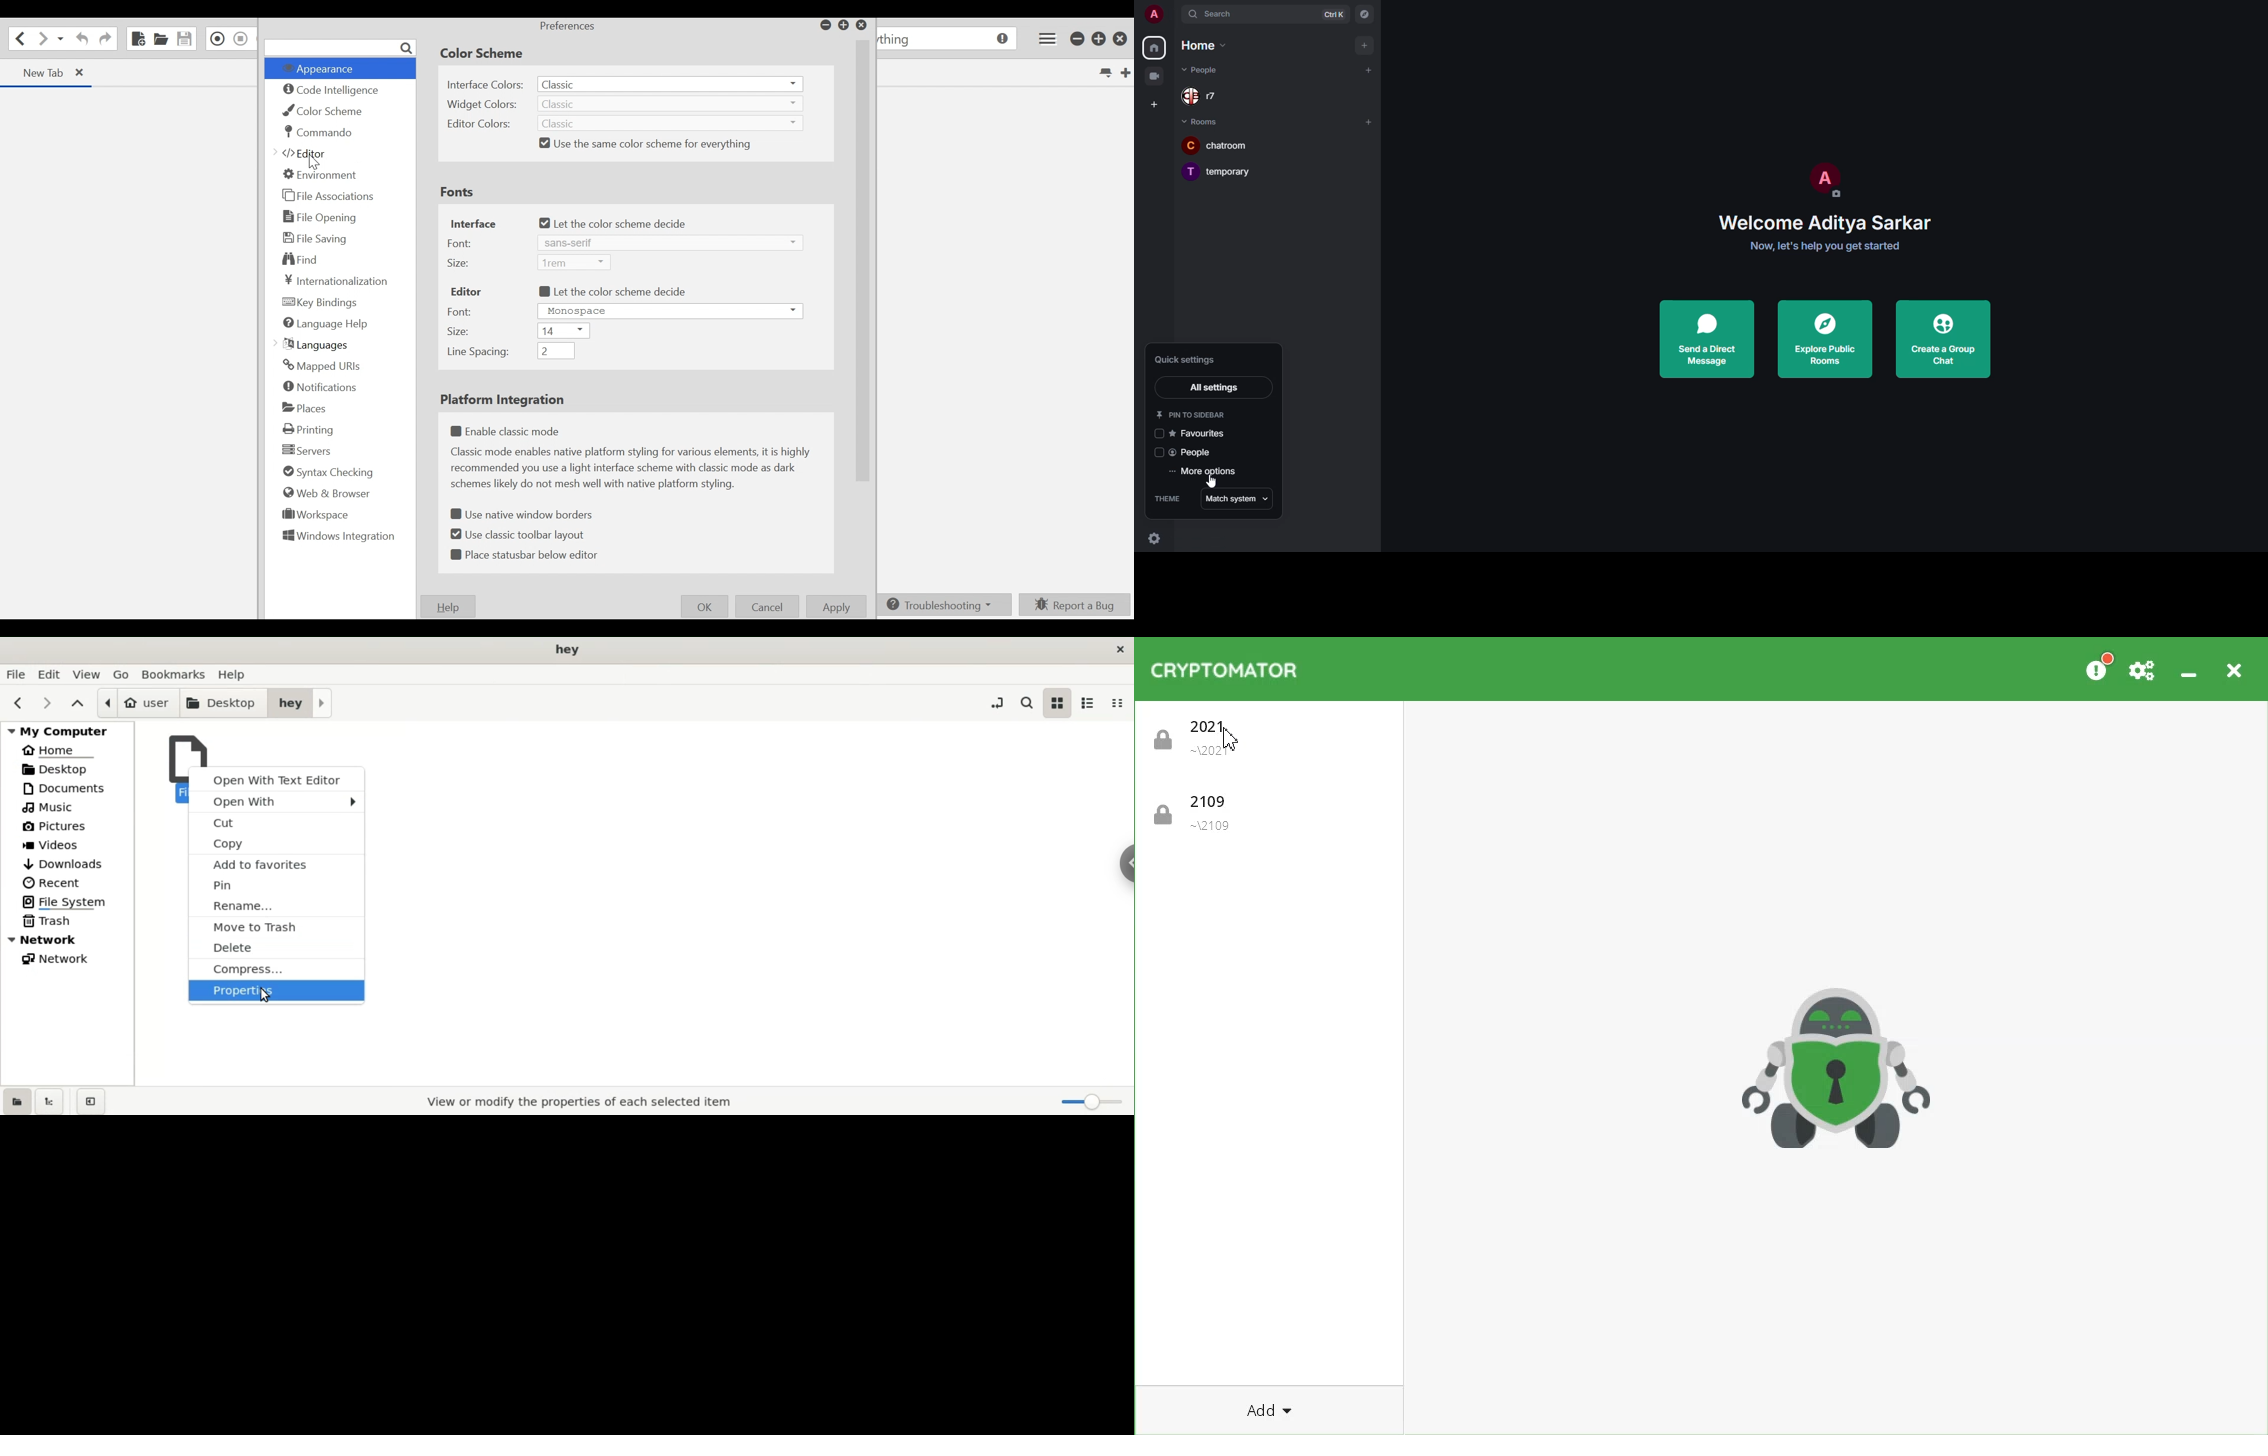  What do you see at coordinates (1184, 360) in the screenshot?
I see `quick settings` at bounding box center [1184, 360].